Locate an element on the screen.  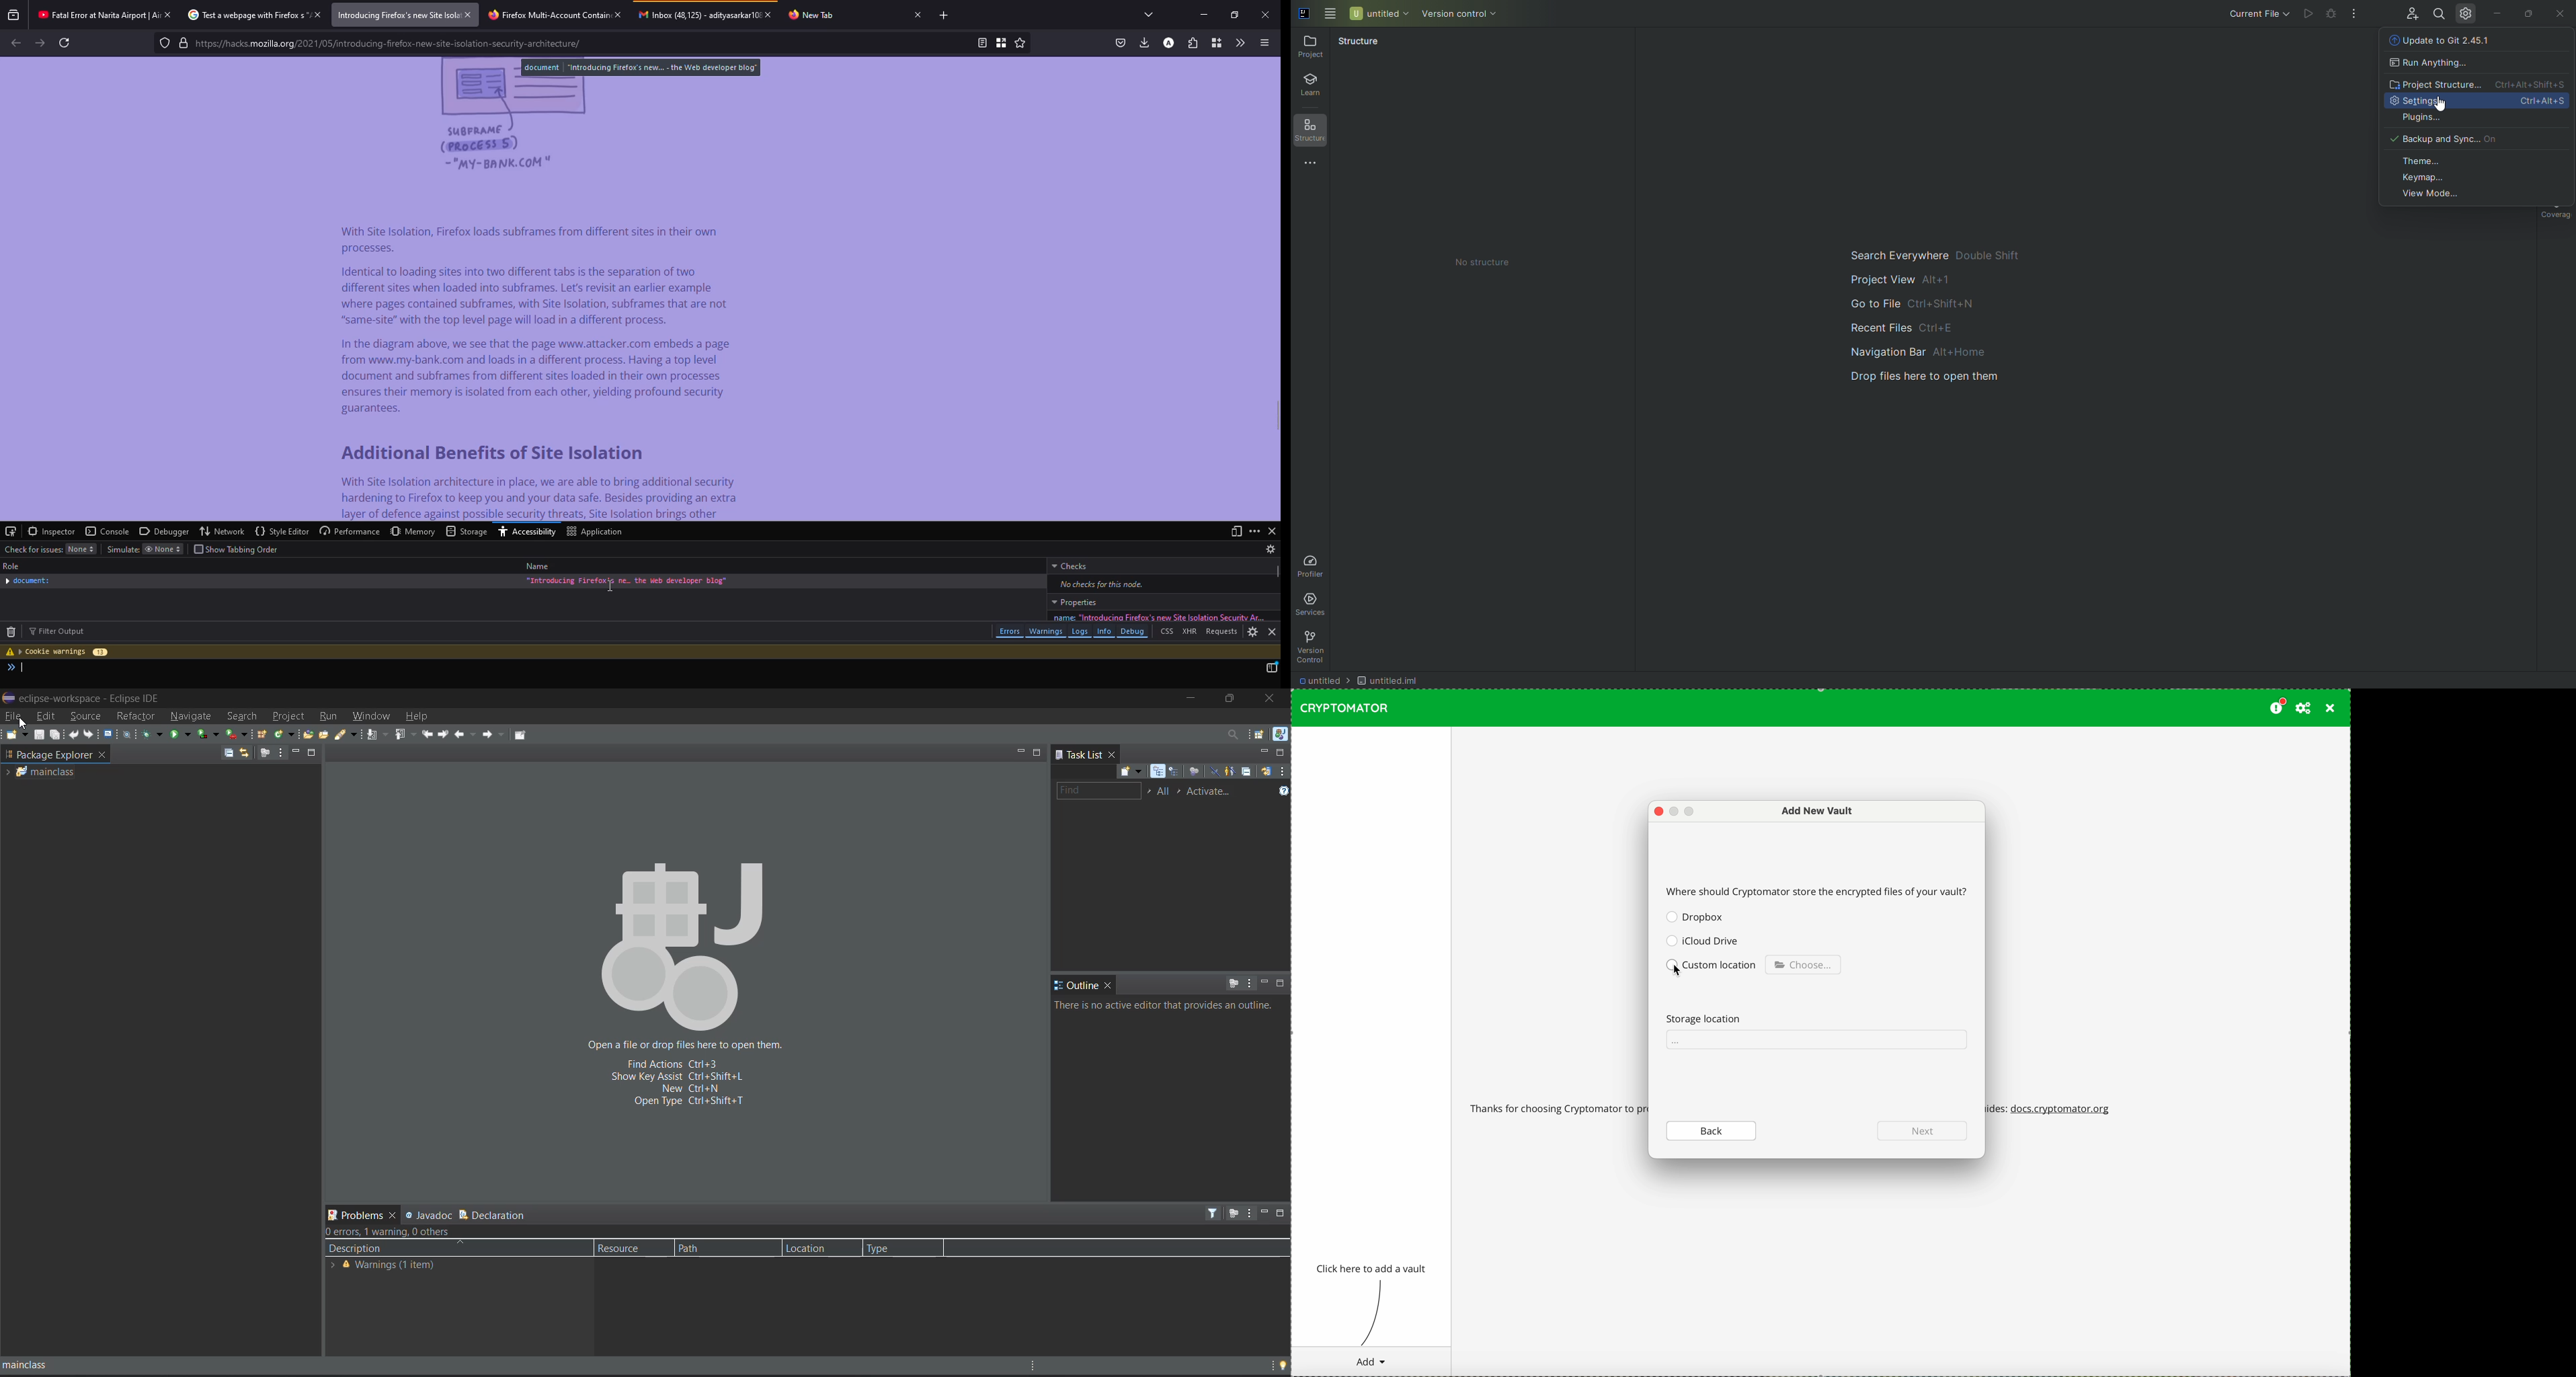
refractor is located at coordinates (136, 716).